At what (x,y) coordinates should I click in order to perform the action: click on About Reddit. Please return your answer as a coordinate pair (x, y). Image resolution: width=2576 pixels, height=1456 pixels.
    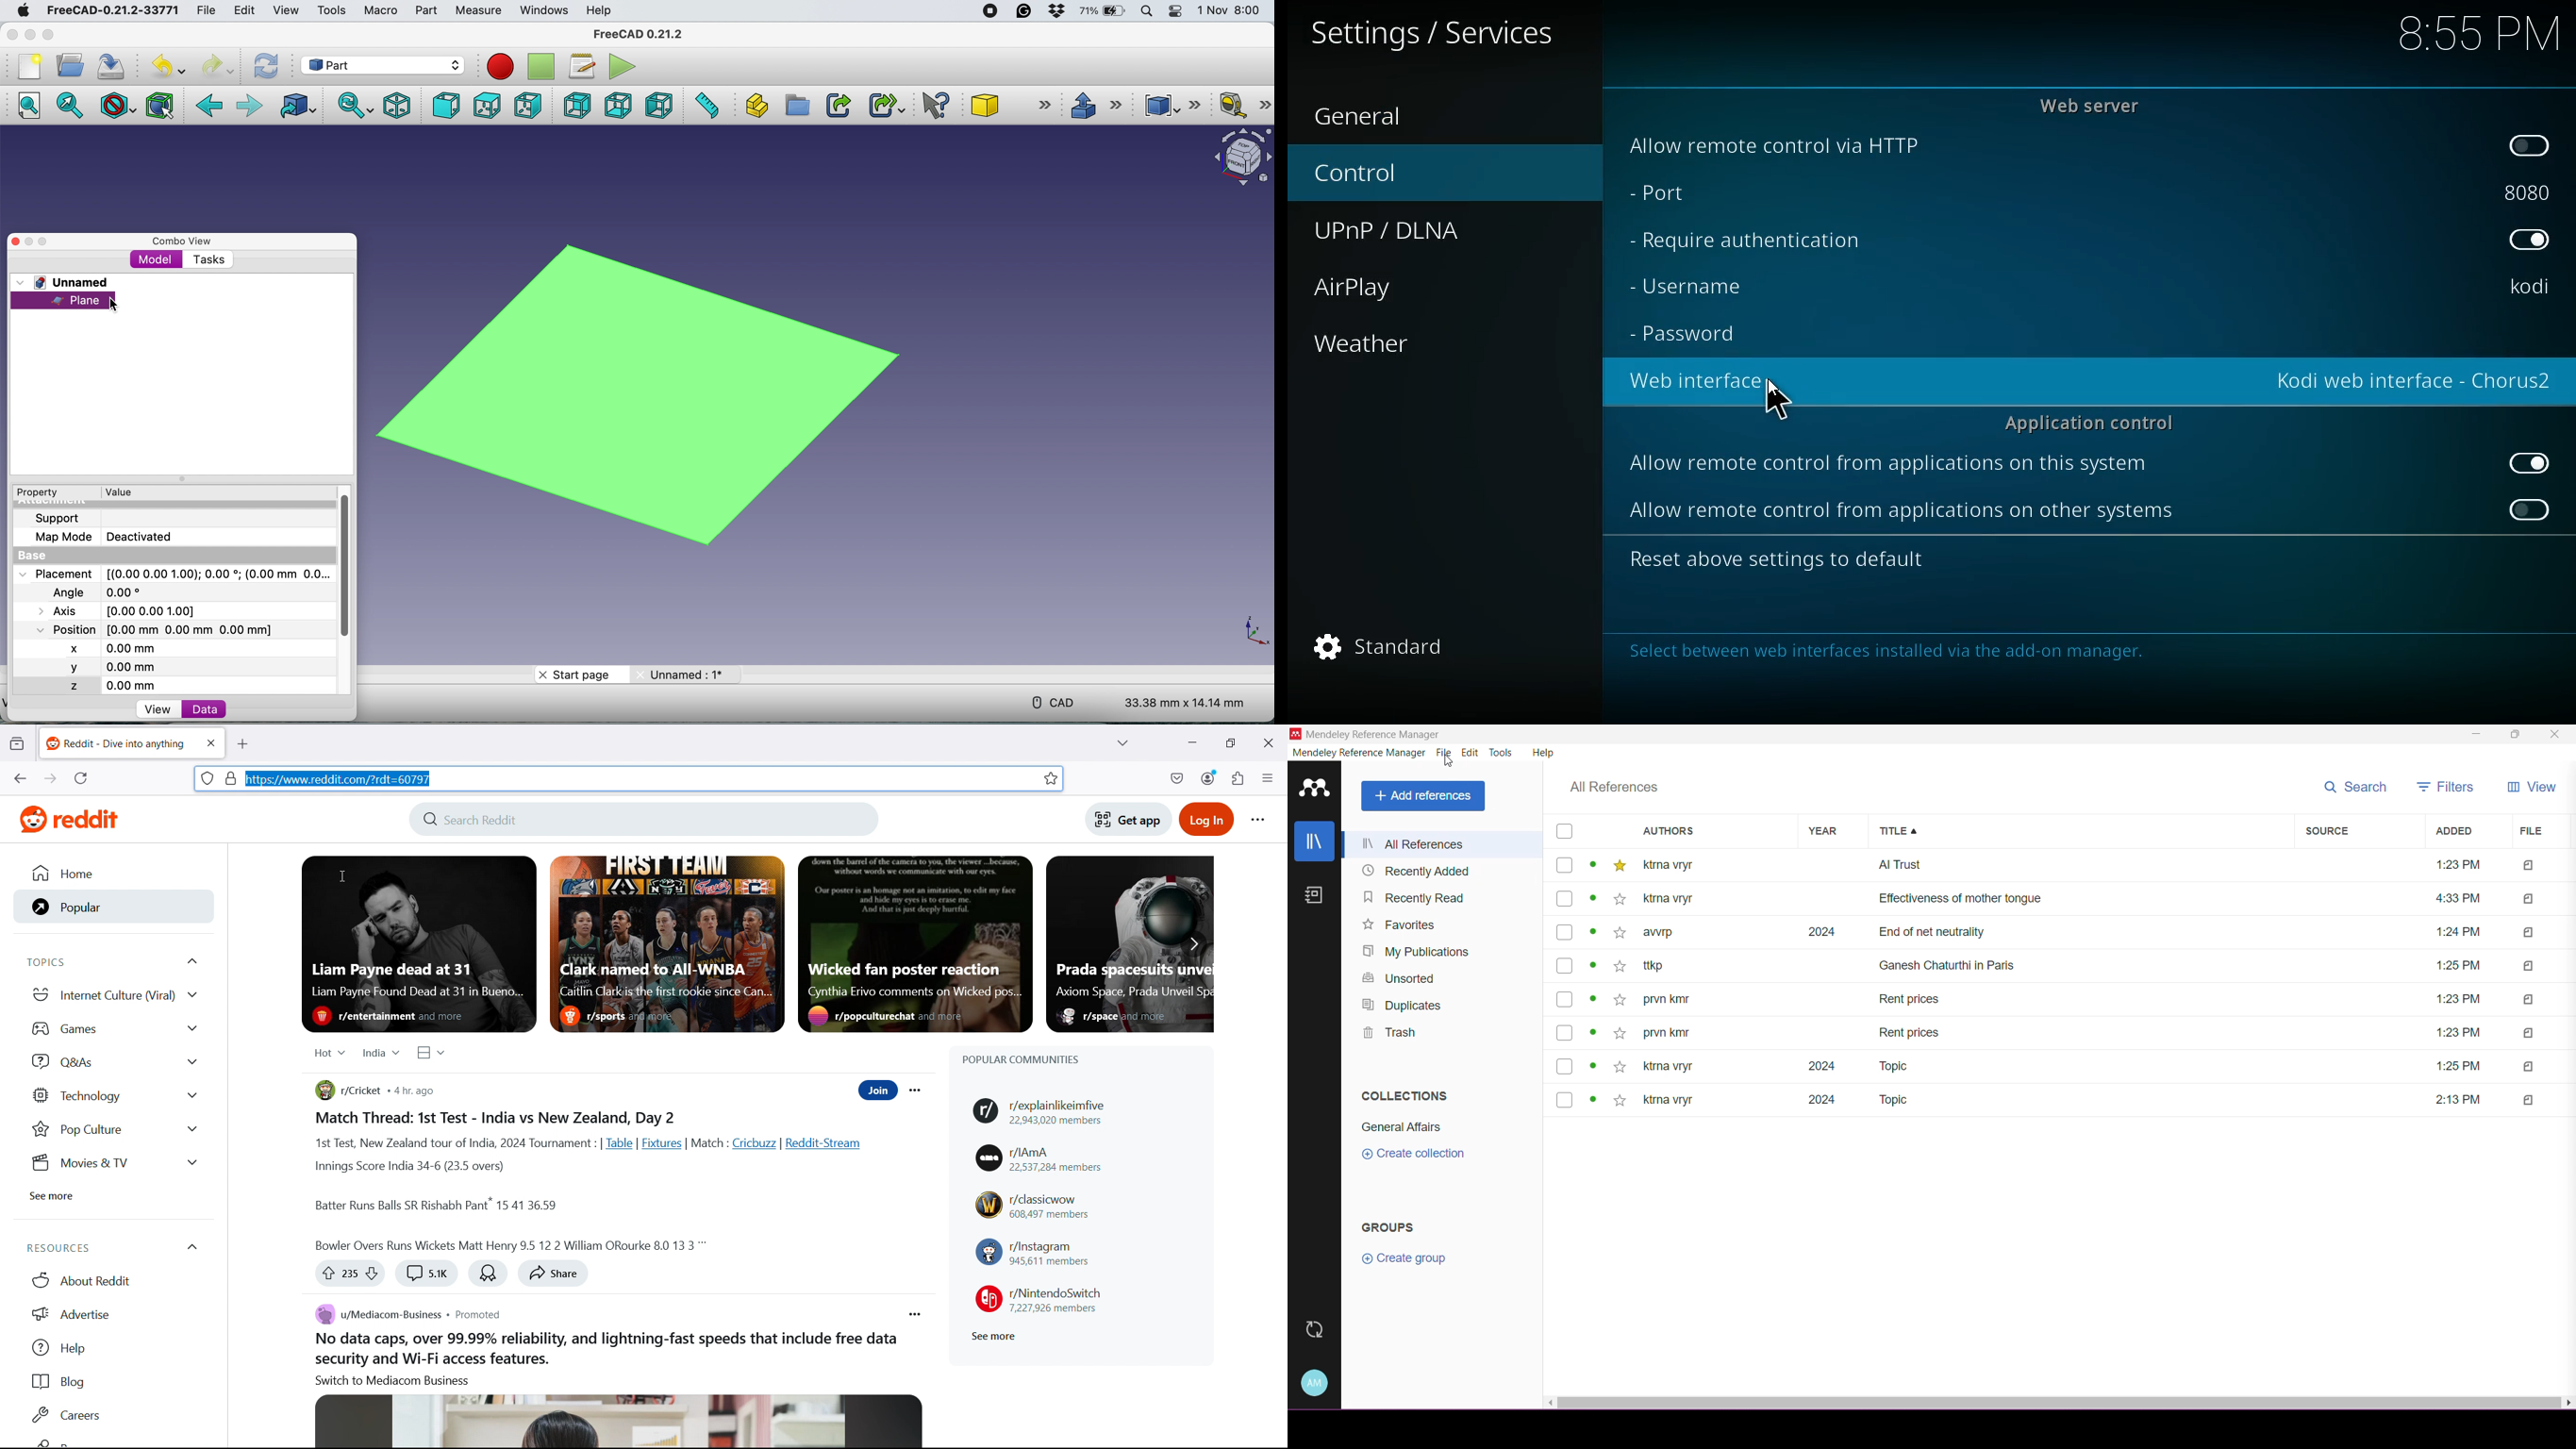
    Looking at the image, I should click on (111, 1280).